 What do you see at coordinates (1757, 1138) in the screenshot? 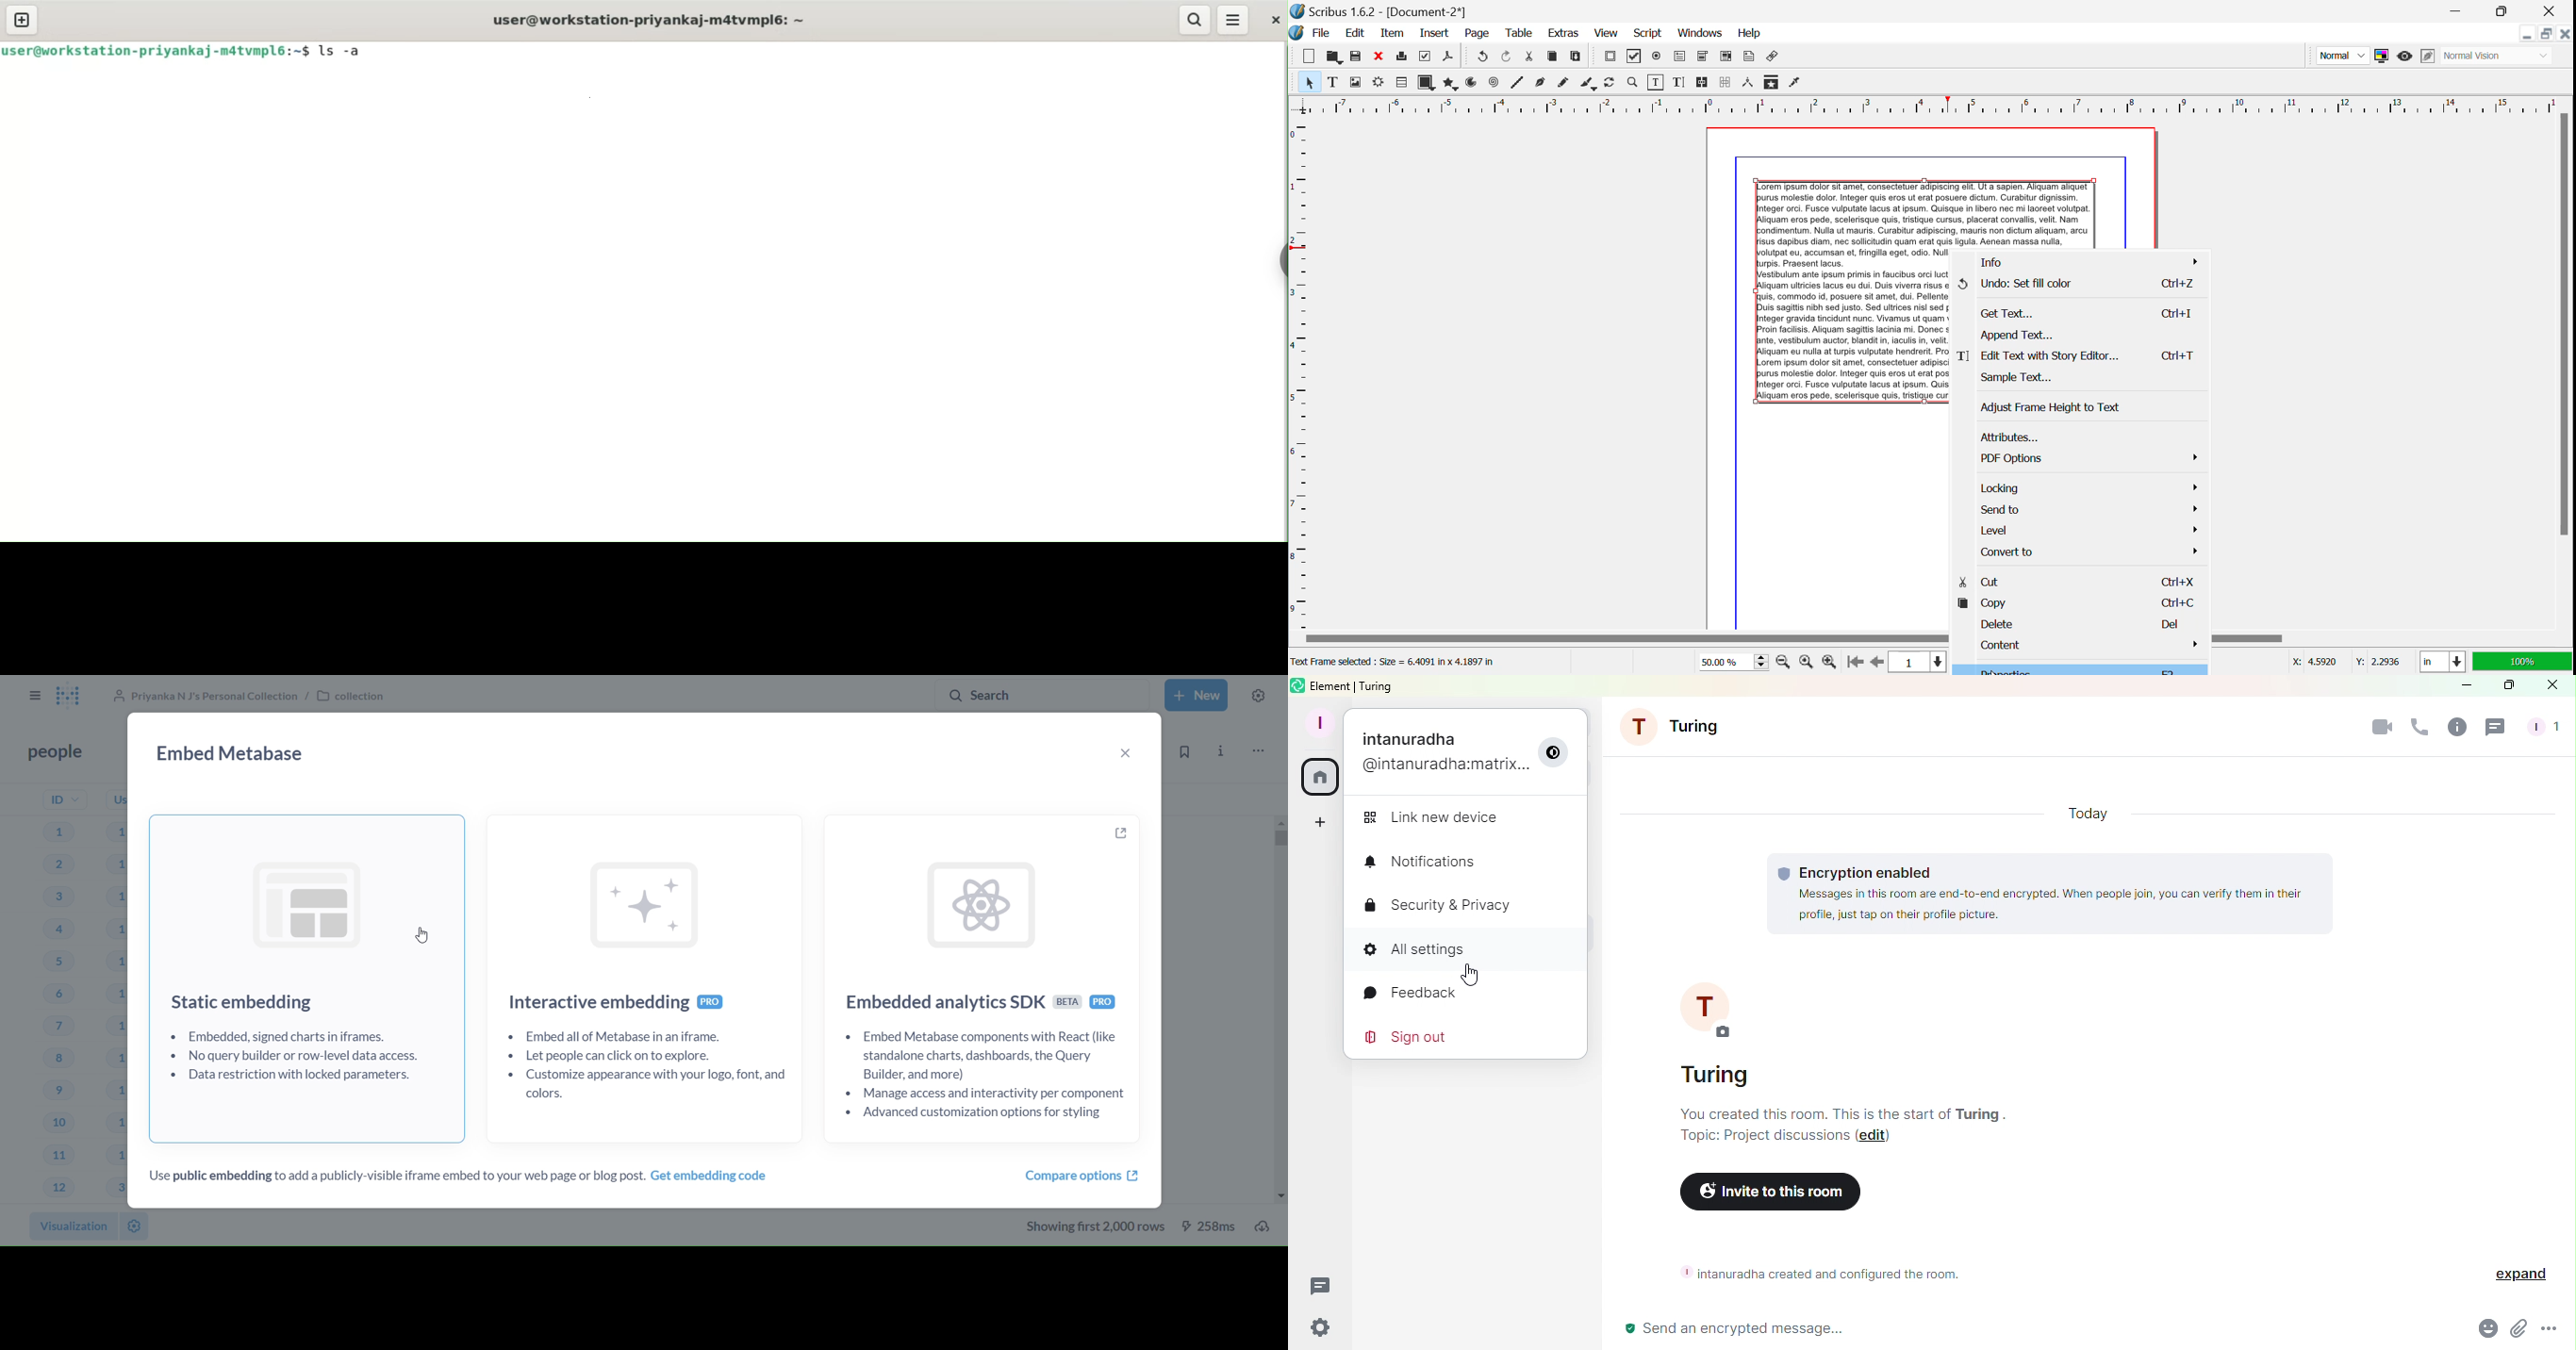
I see `Topic` at bounding box center [1757, 1138].